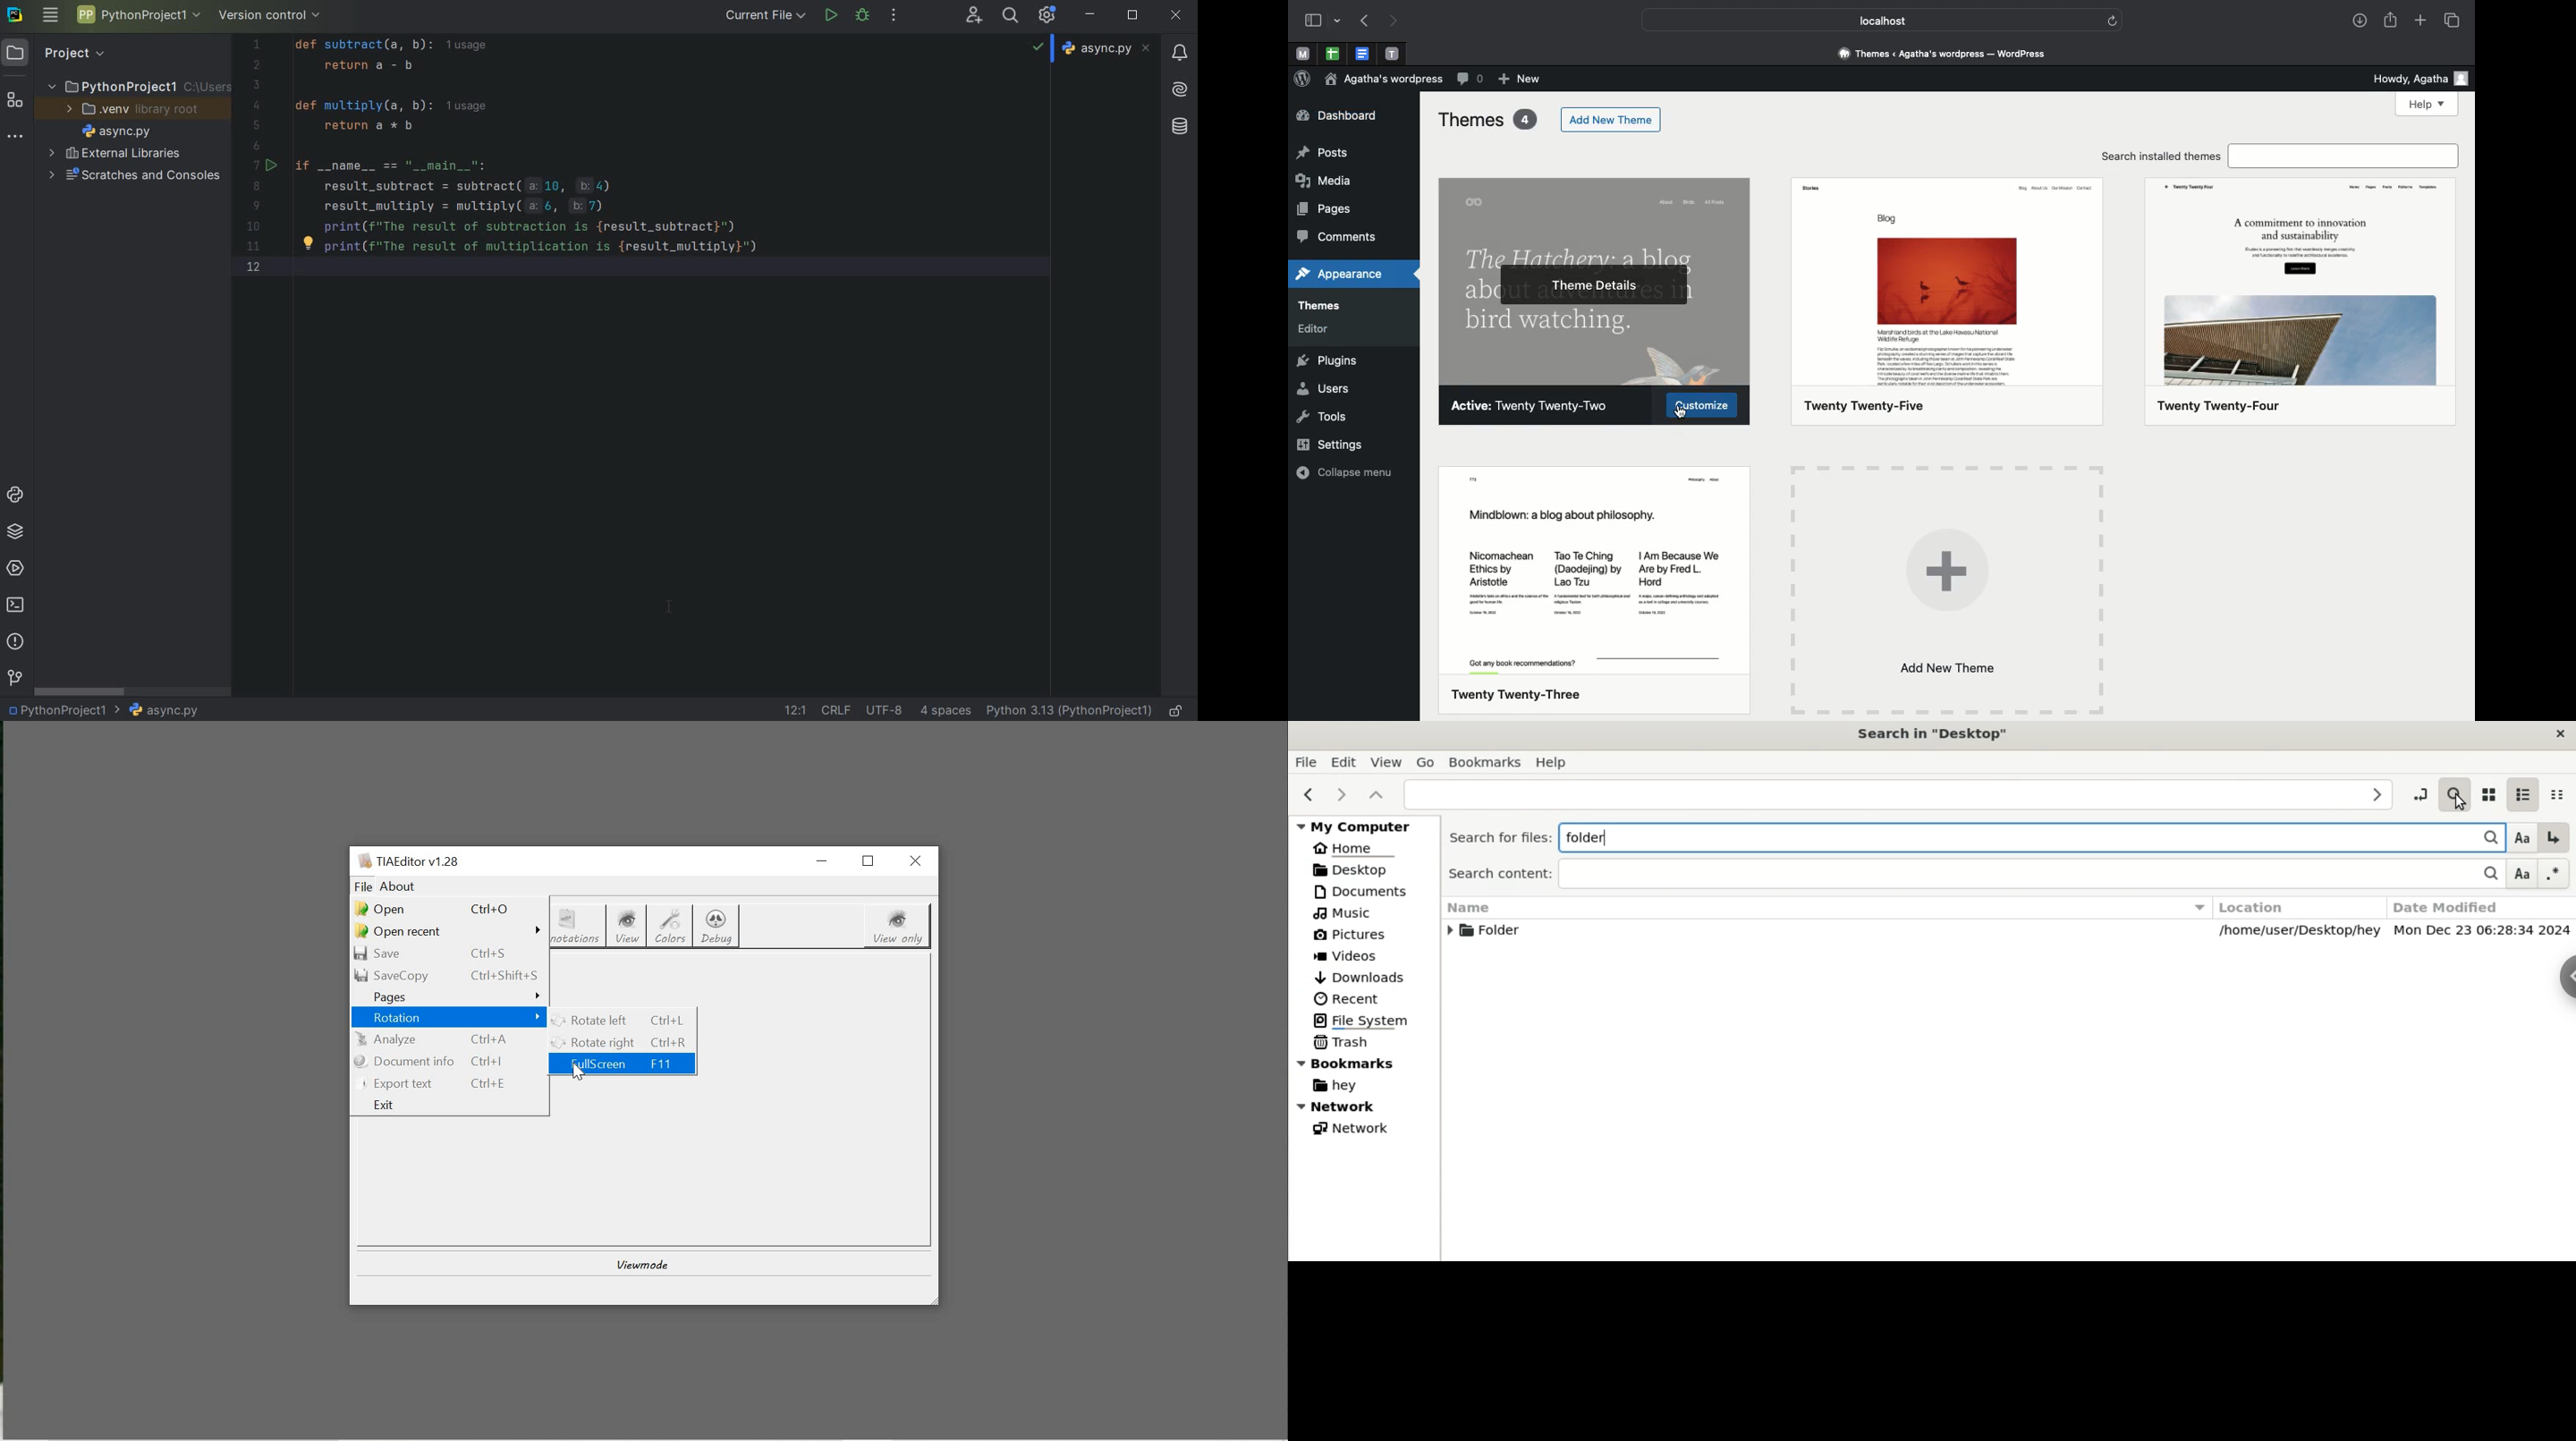  I want to click on analyze, so click(450, 1040).